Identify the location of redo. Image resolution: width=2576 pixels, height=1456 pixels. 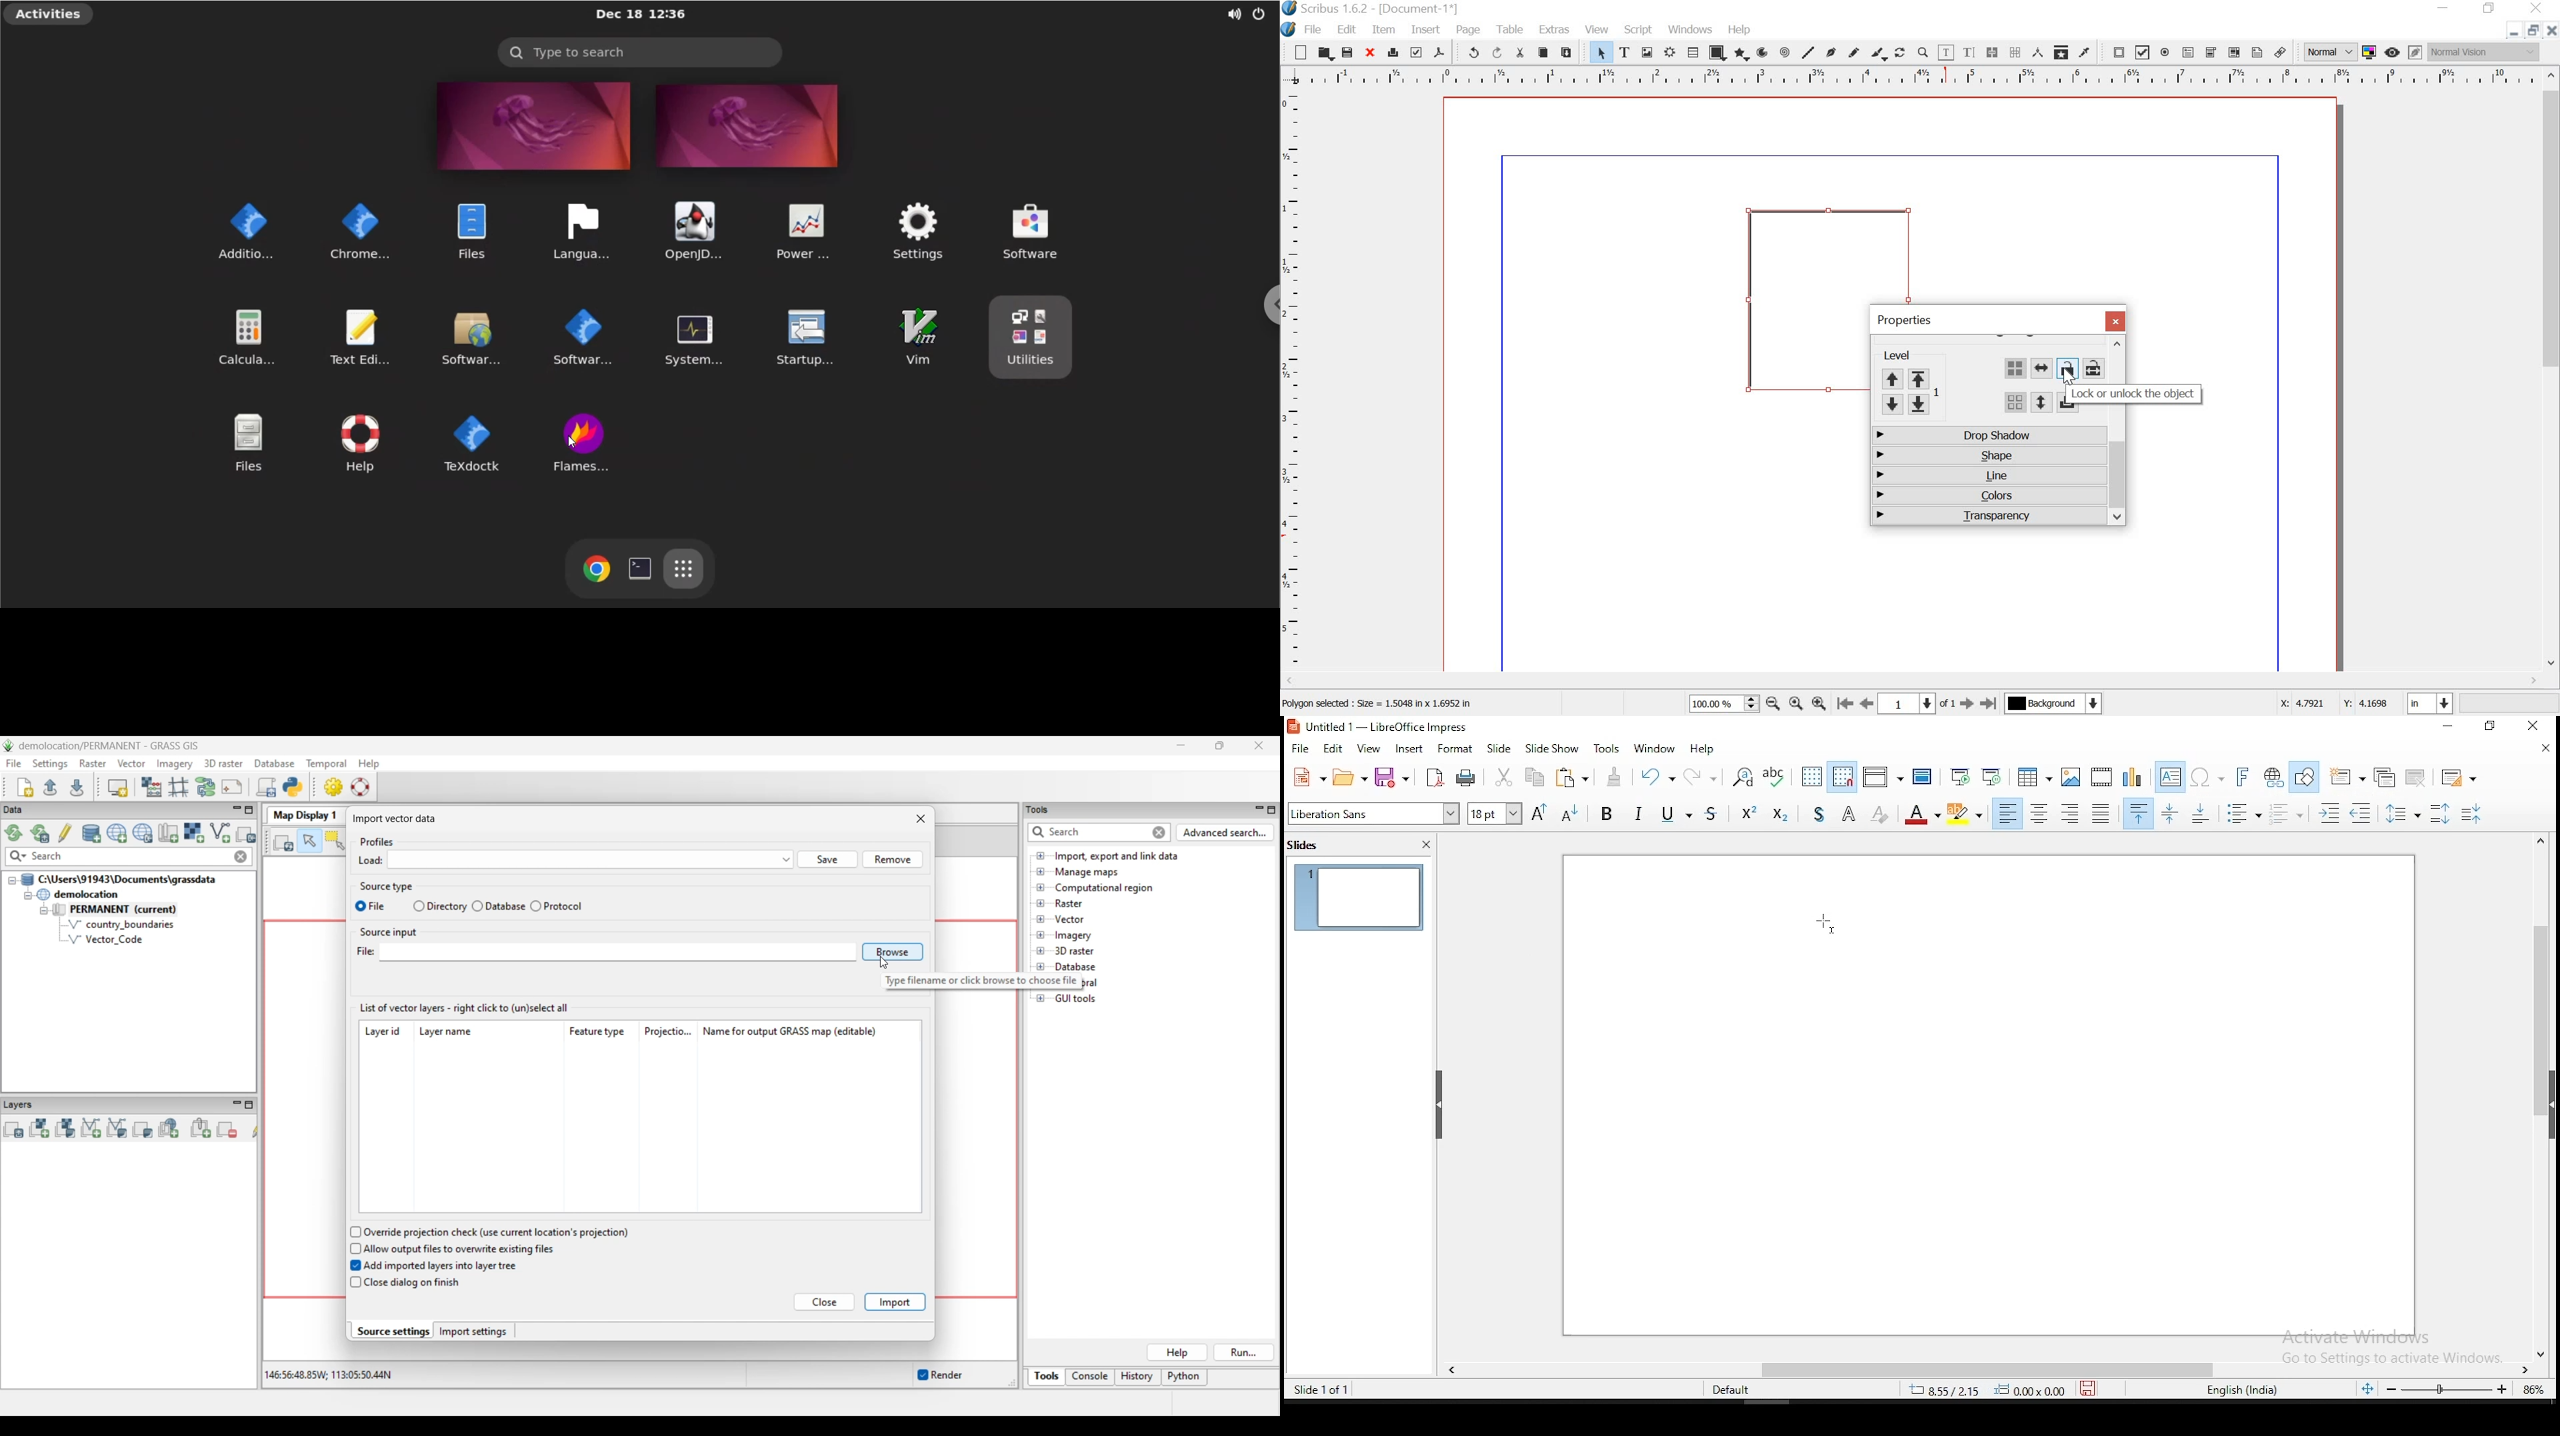
(1703, 775).